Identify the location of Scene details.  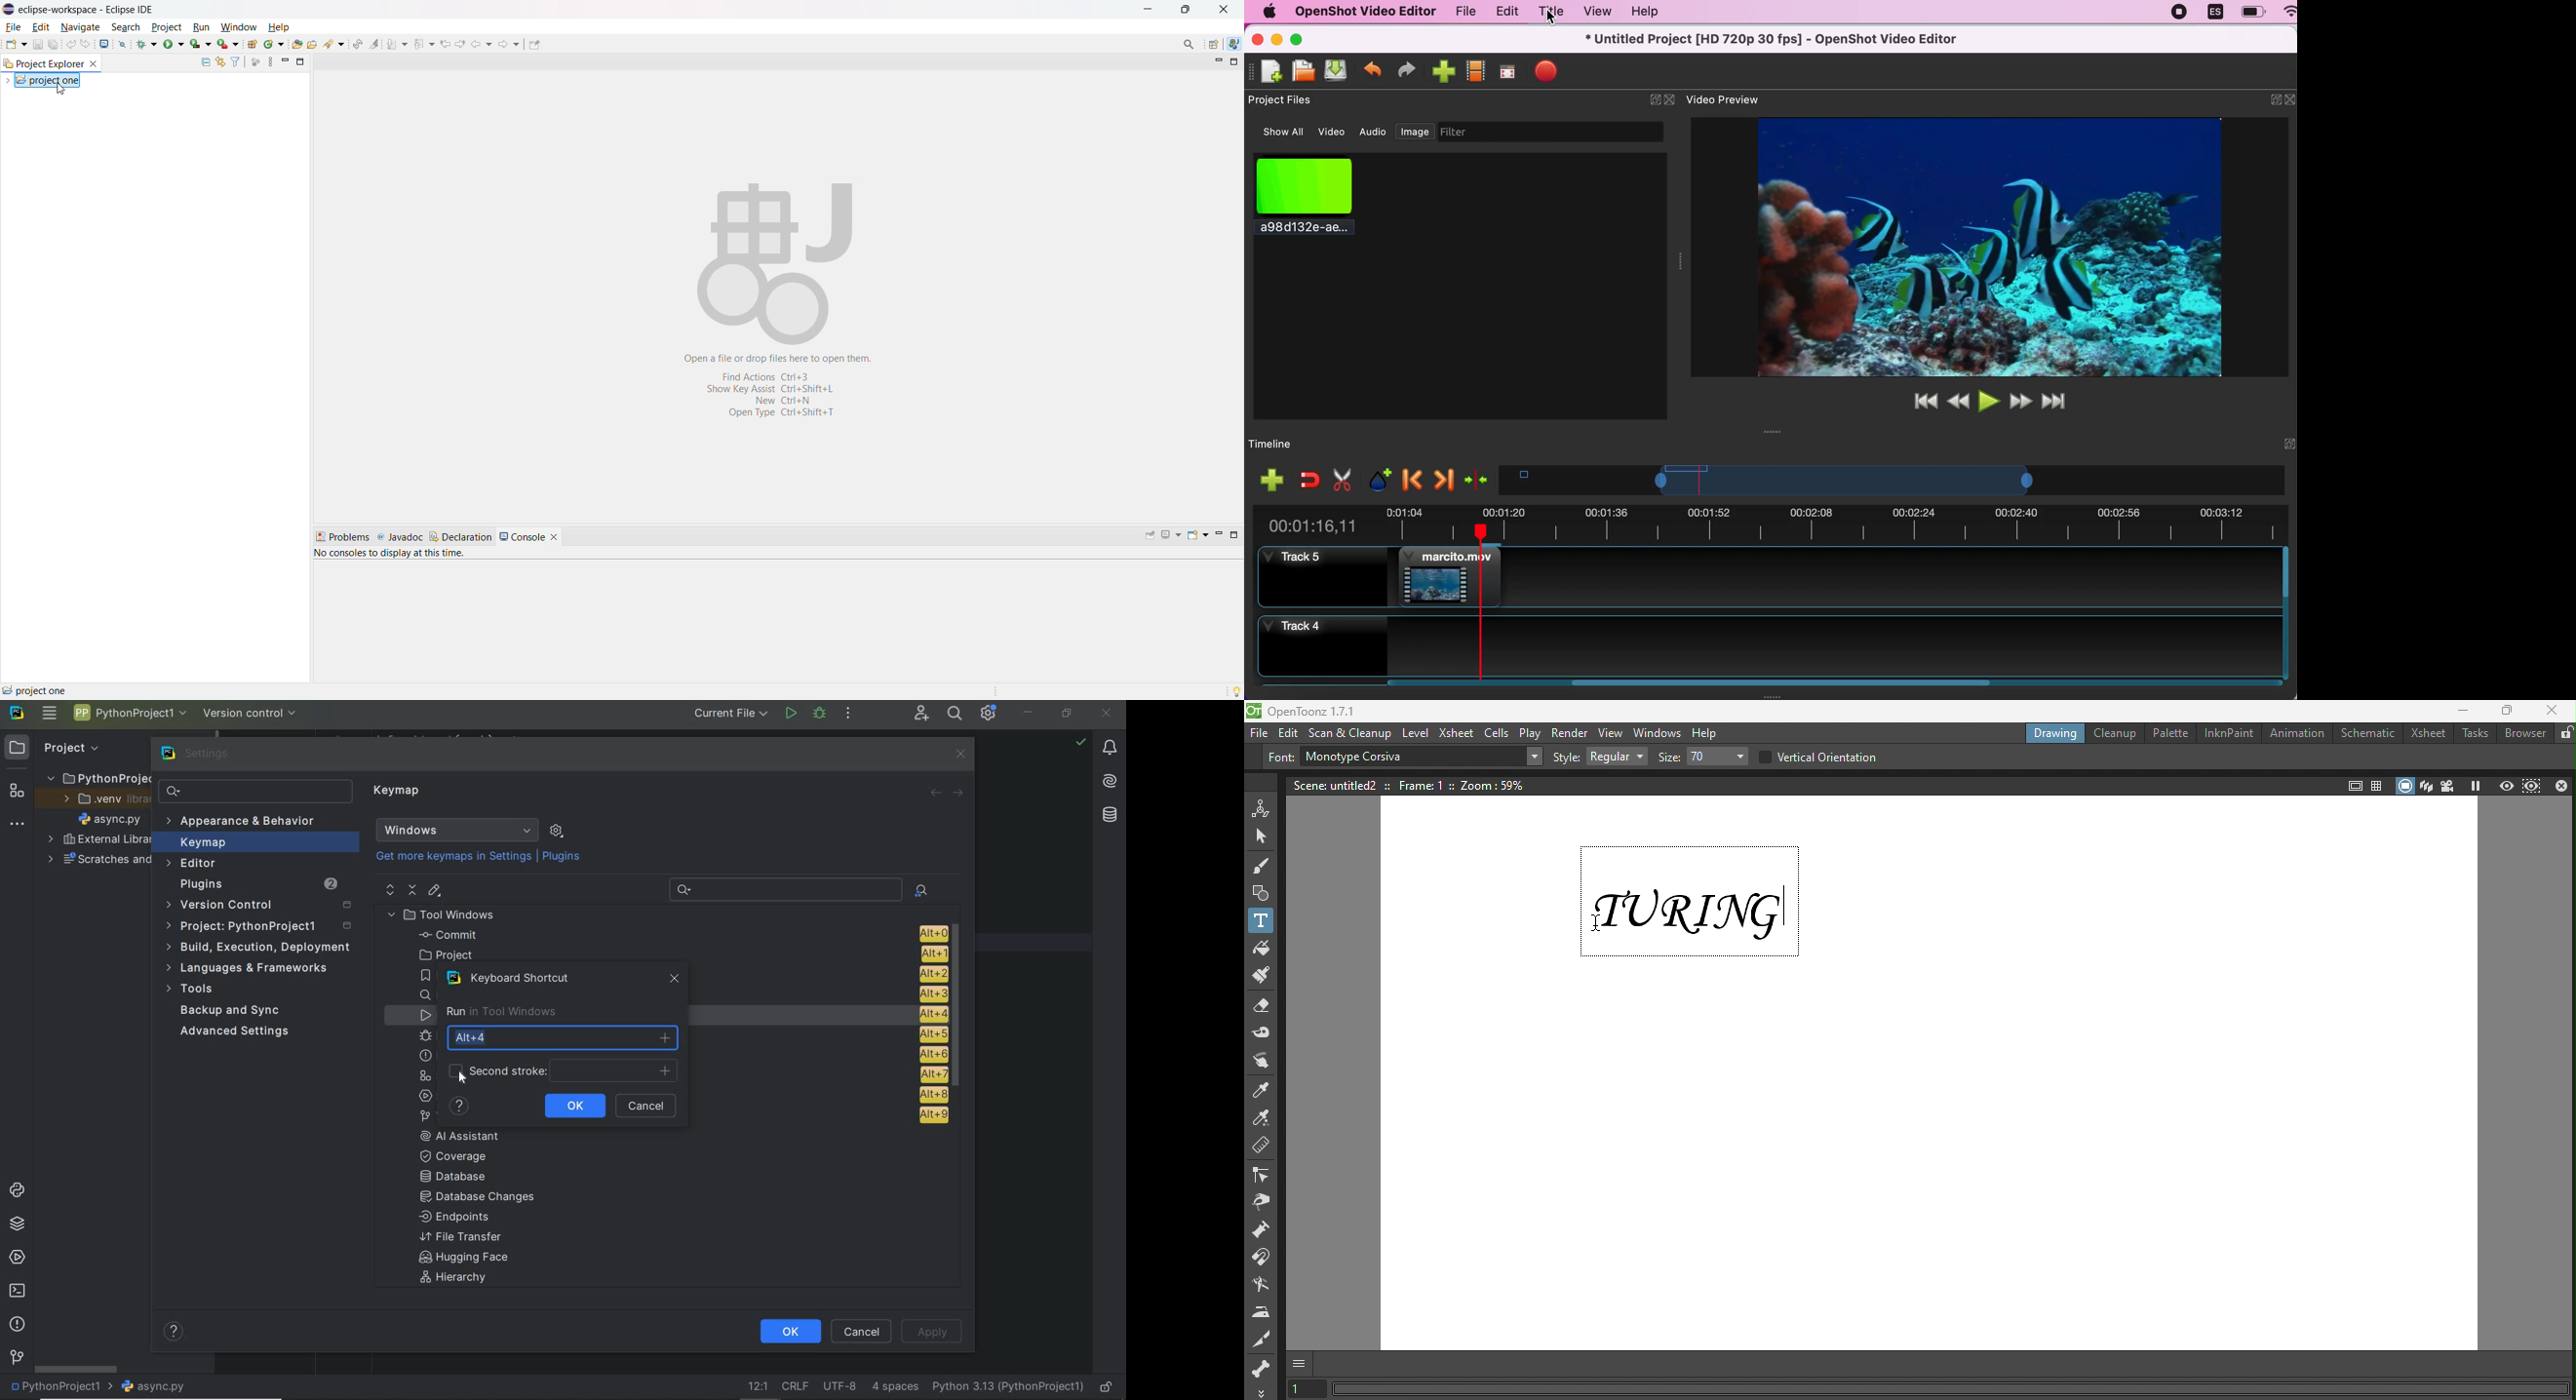
(1407, 787).